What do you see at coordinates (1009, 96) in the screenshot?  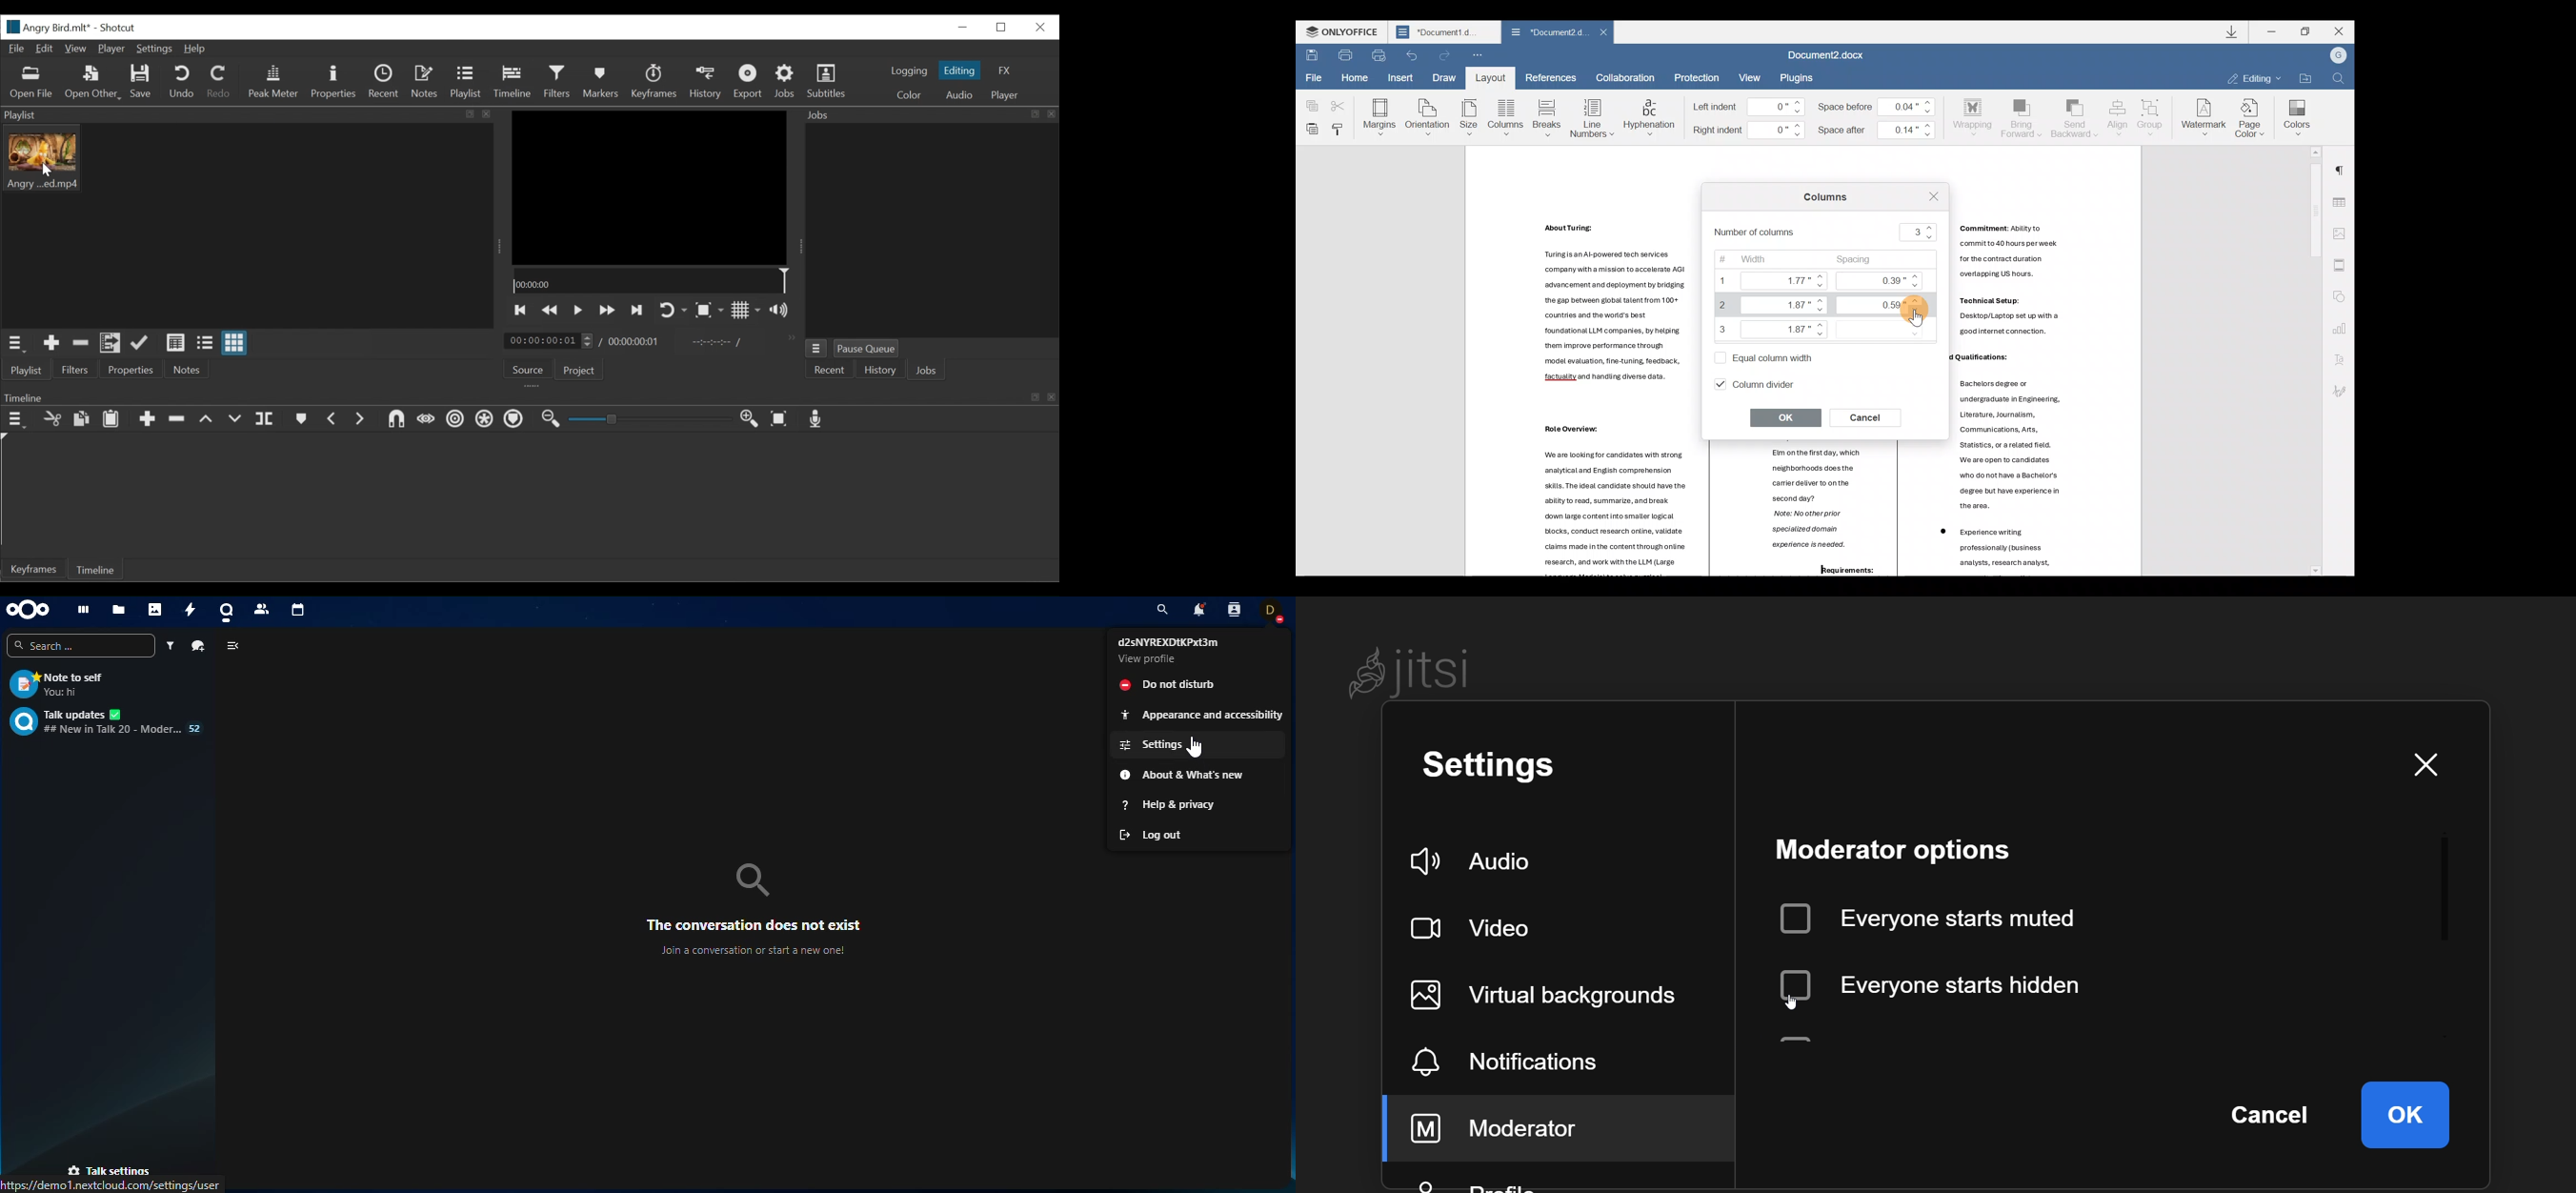 I see `Player` at bounding box center [1009, 96].